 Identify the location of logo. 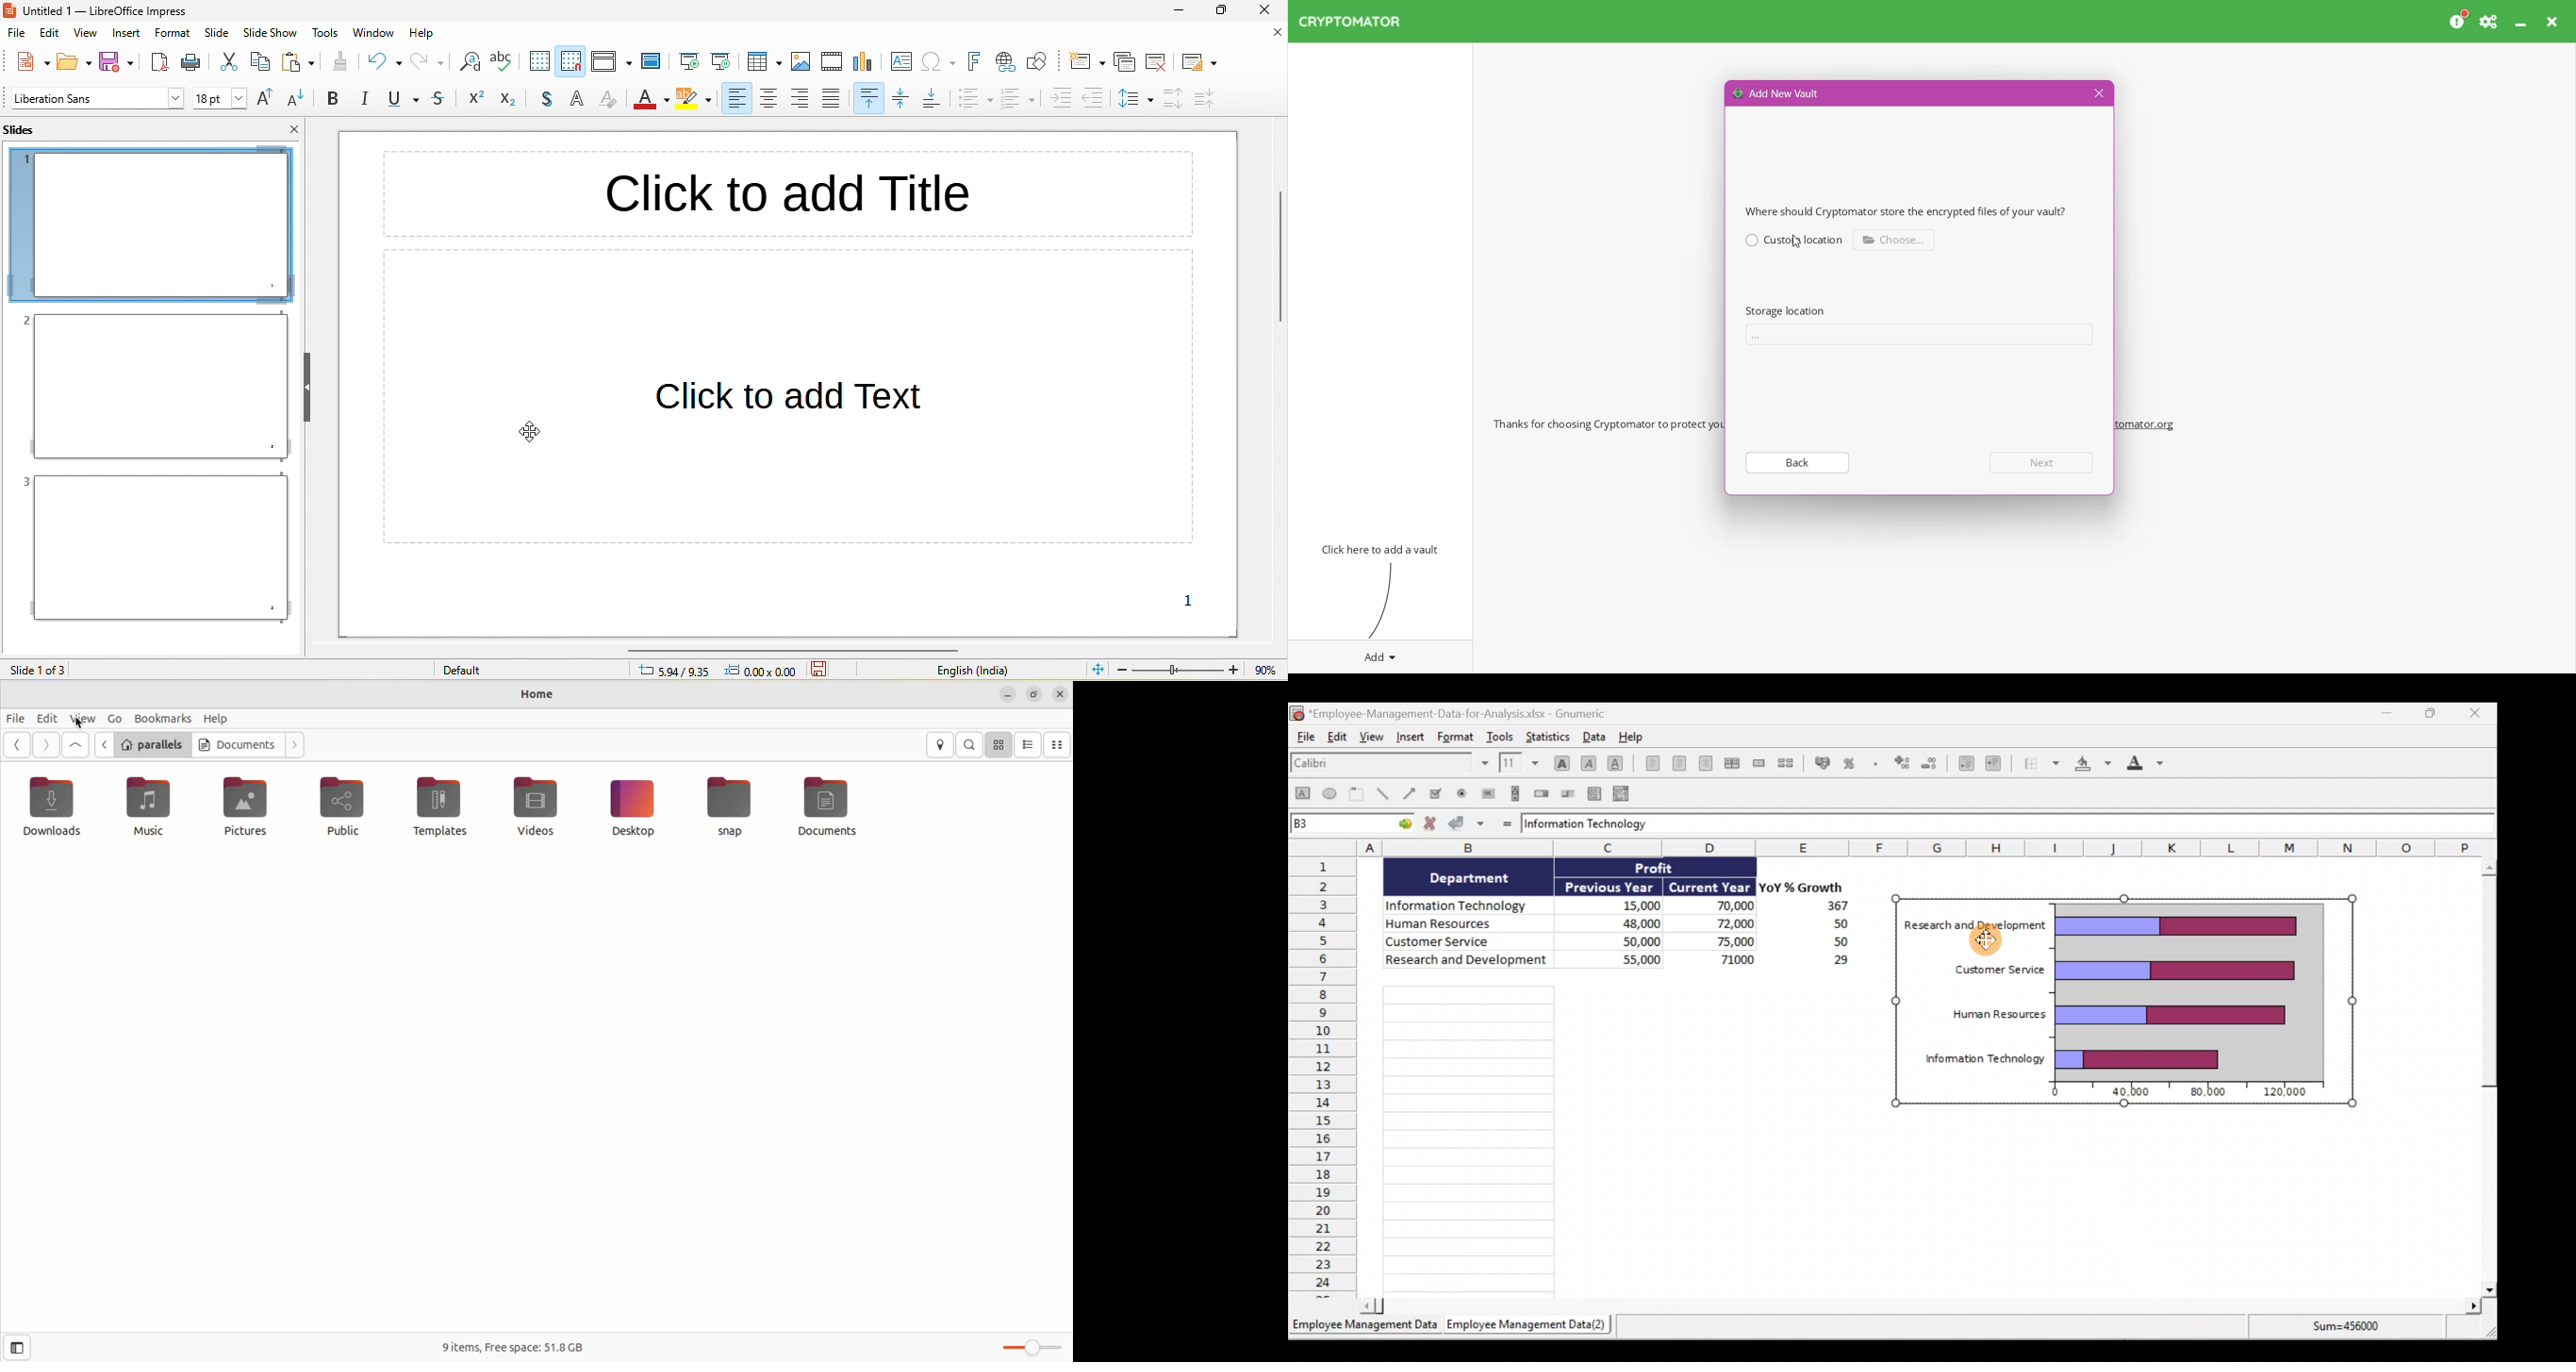
(10, 11).